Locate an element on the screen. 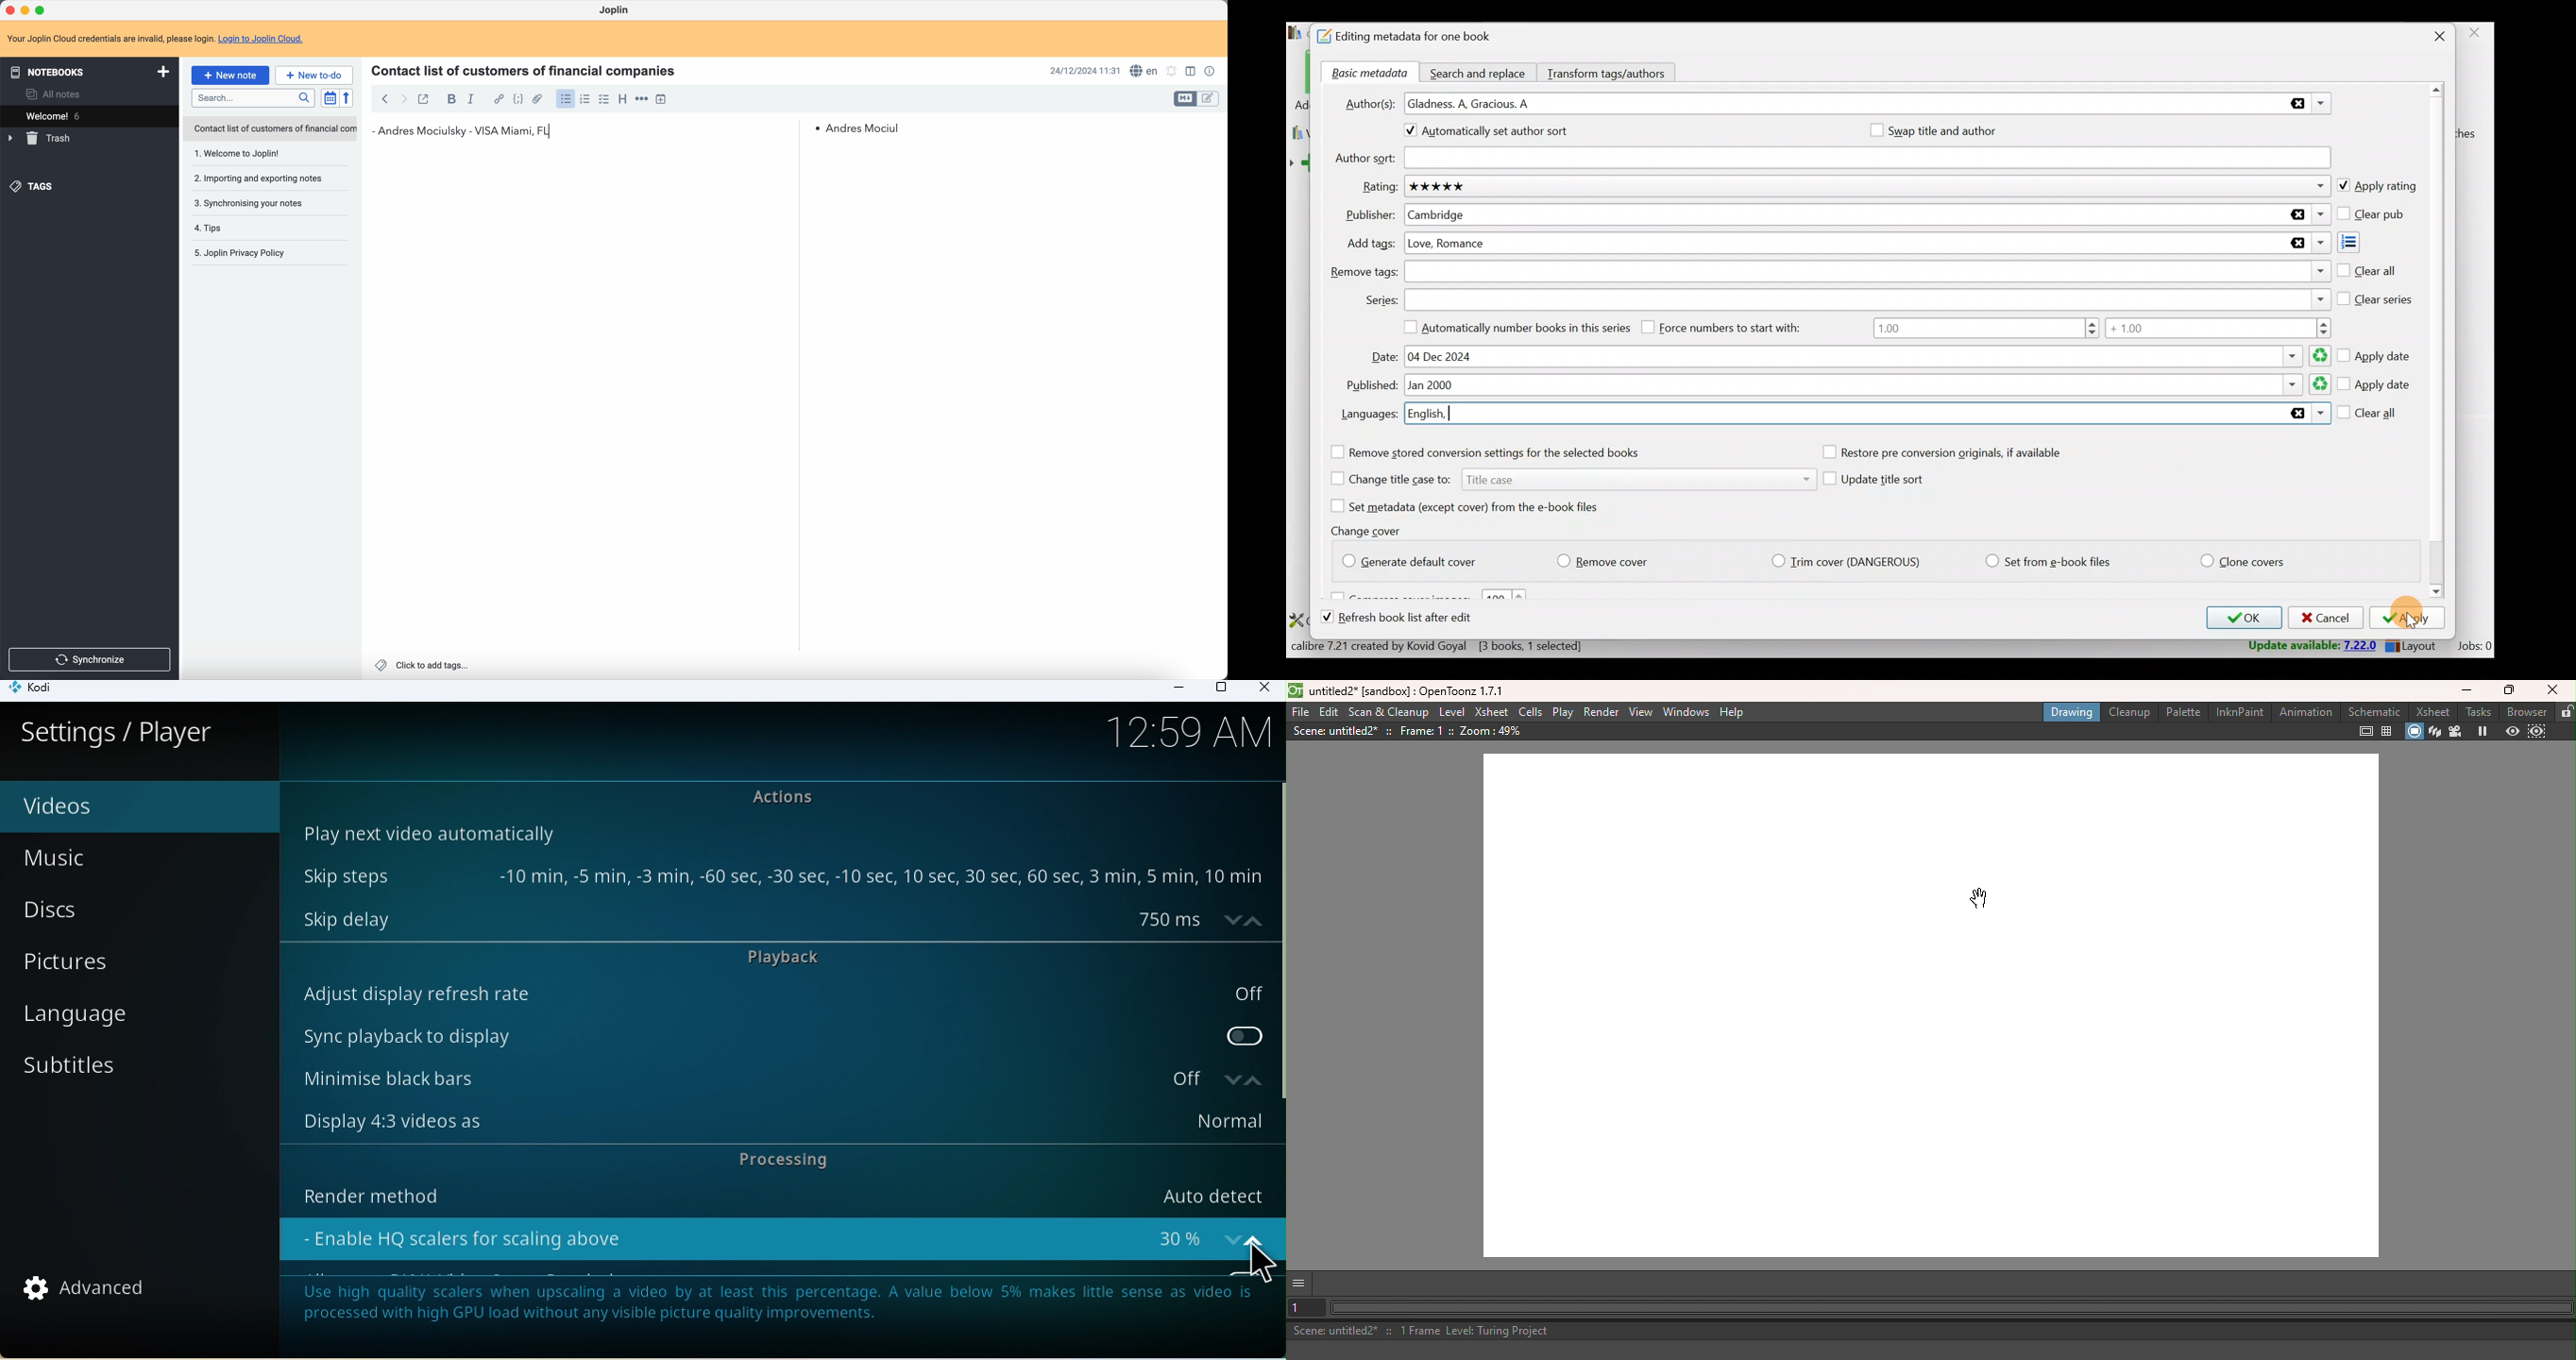 The height and width of the screenshot is (1372, 2576). bold is located at coordinates (451, 99).